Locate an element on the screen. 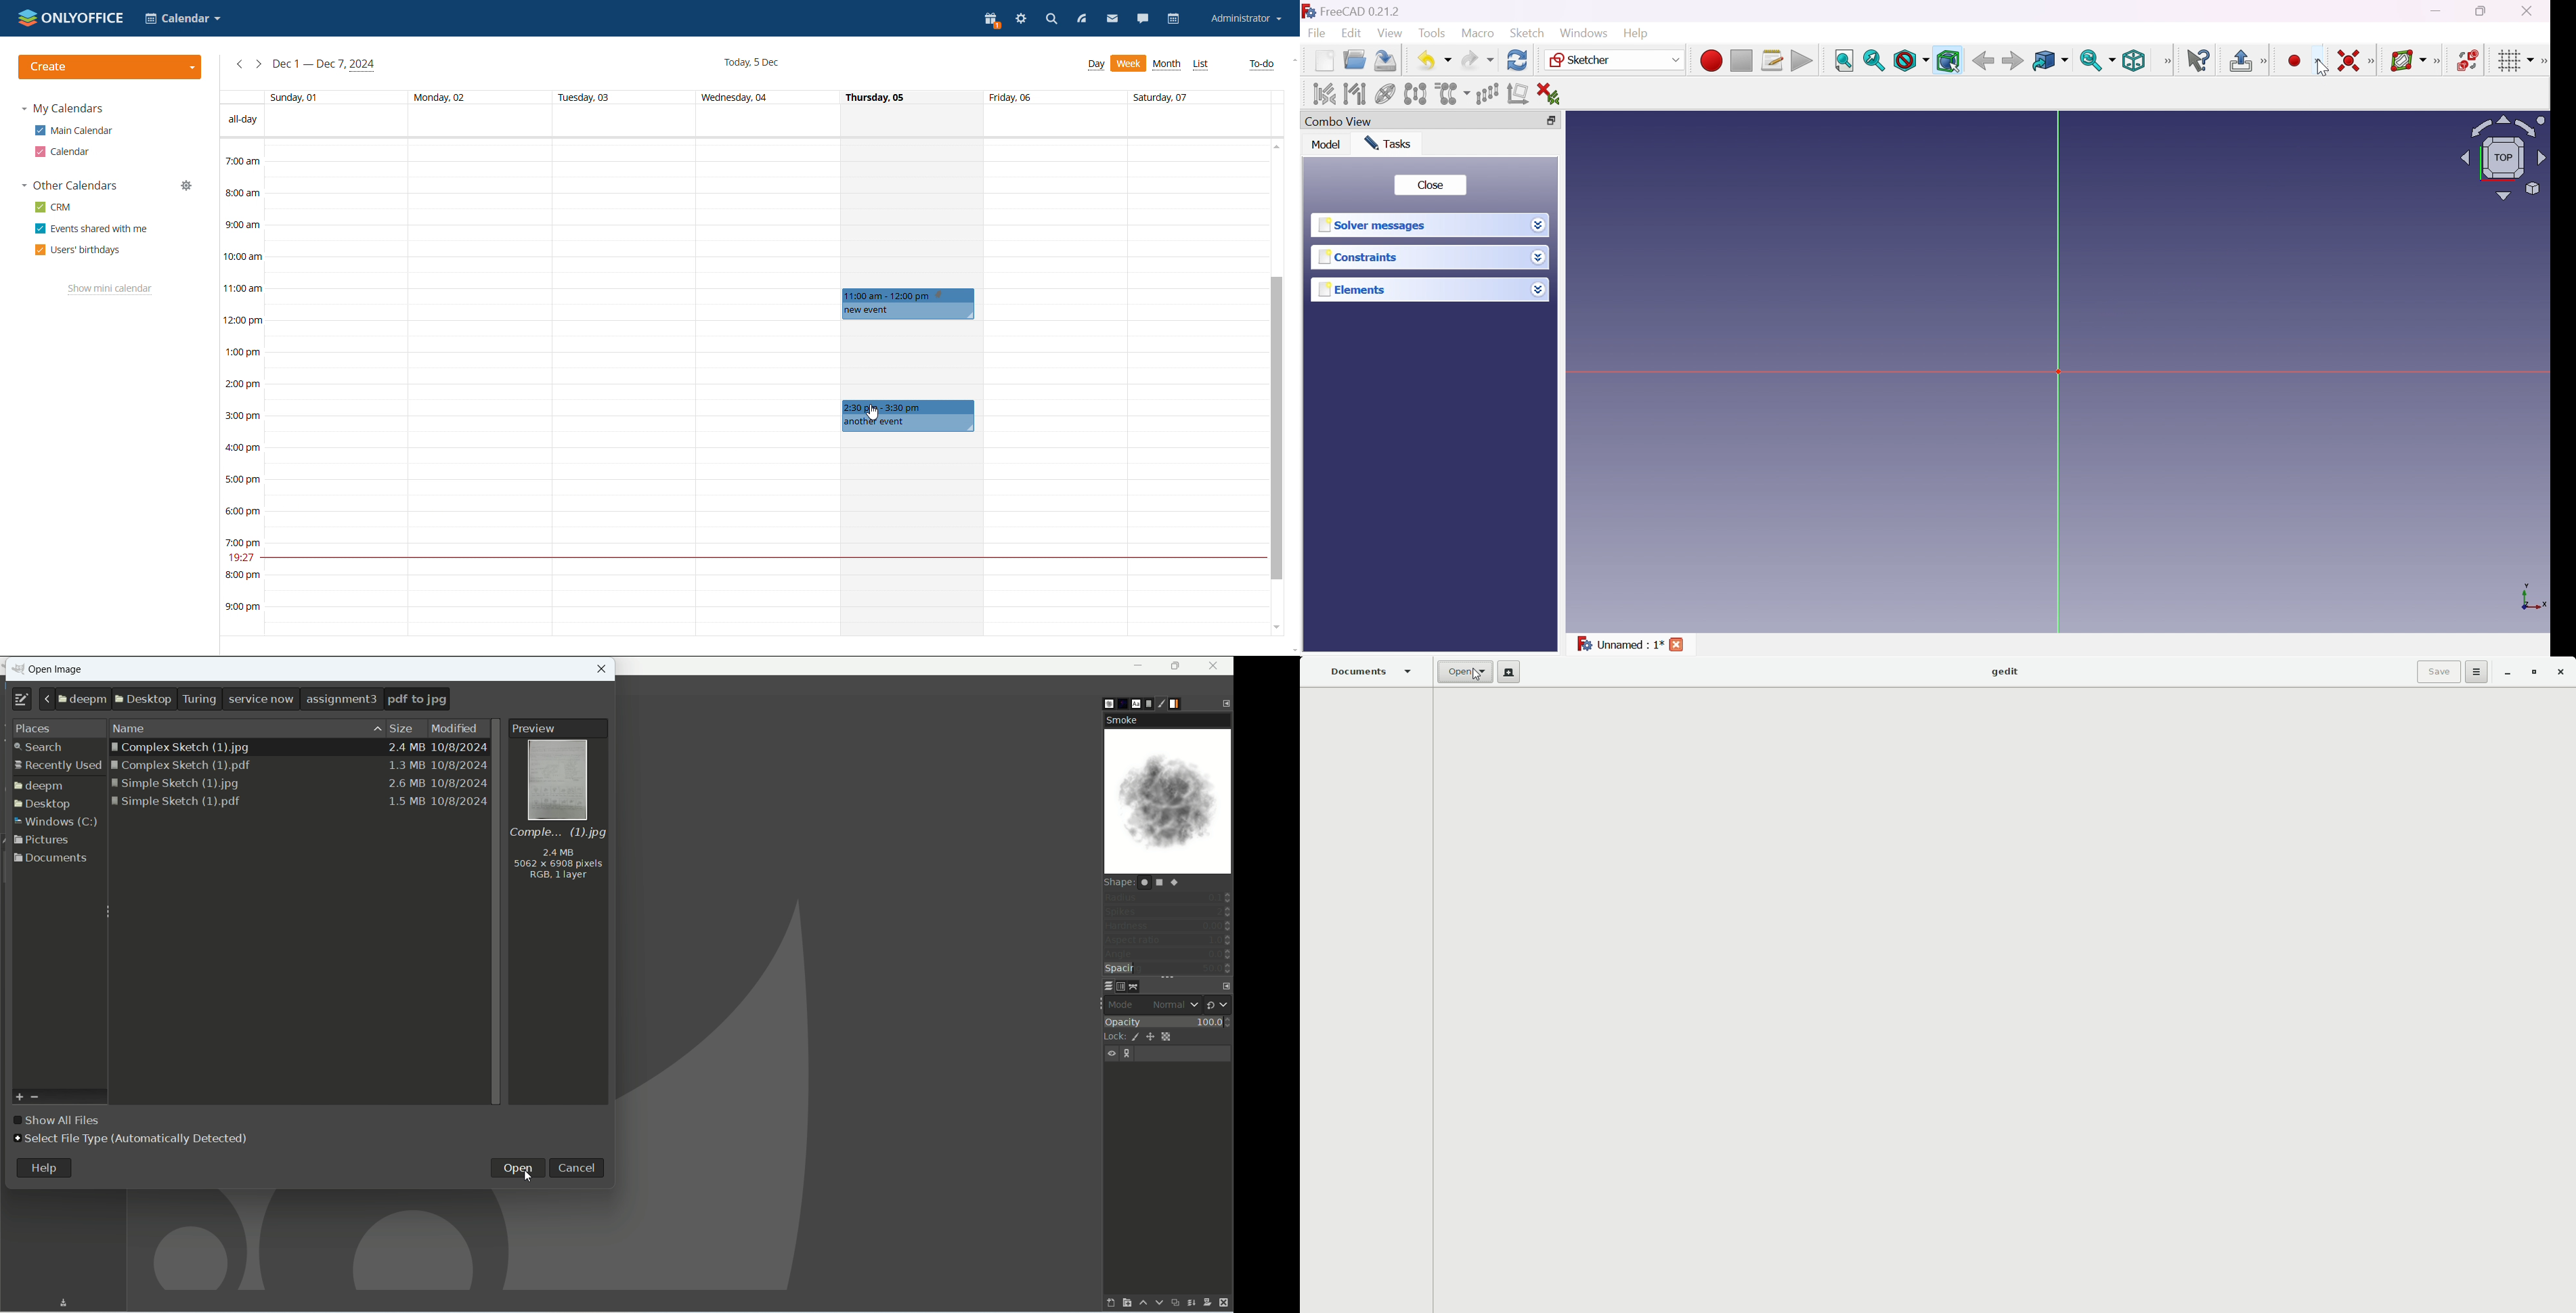  Create point is located at coordinates (2297, 60).